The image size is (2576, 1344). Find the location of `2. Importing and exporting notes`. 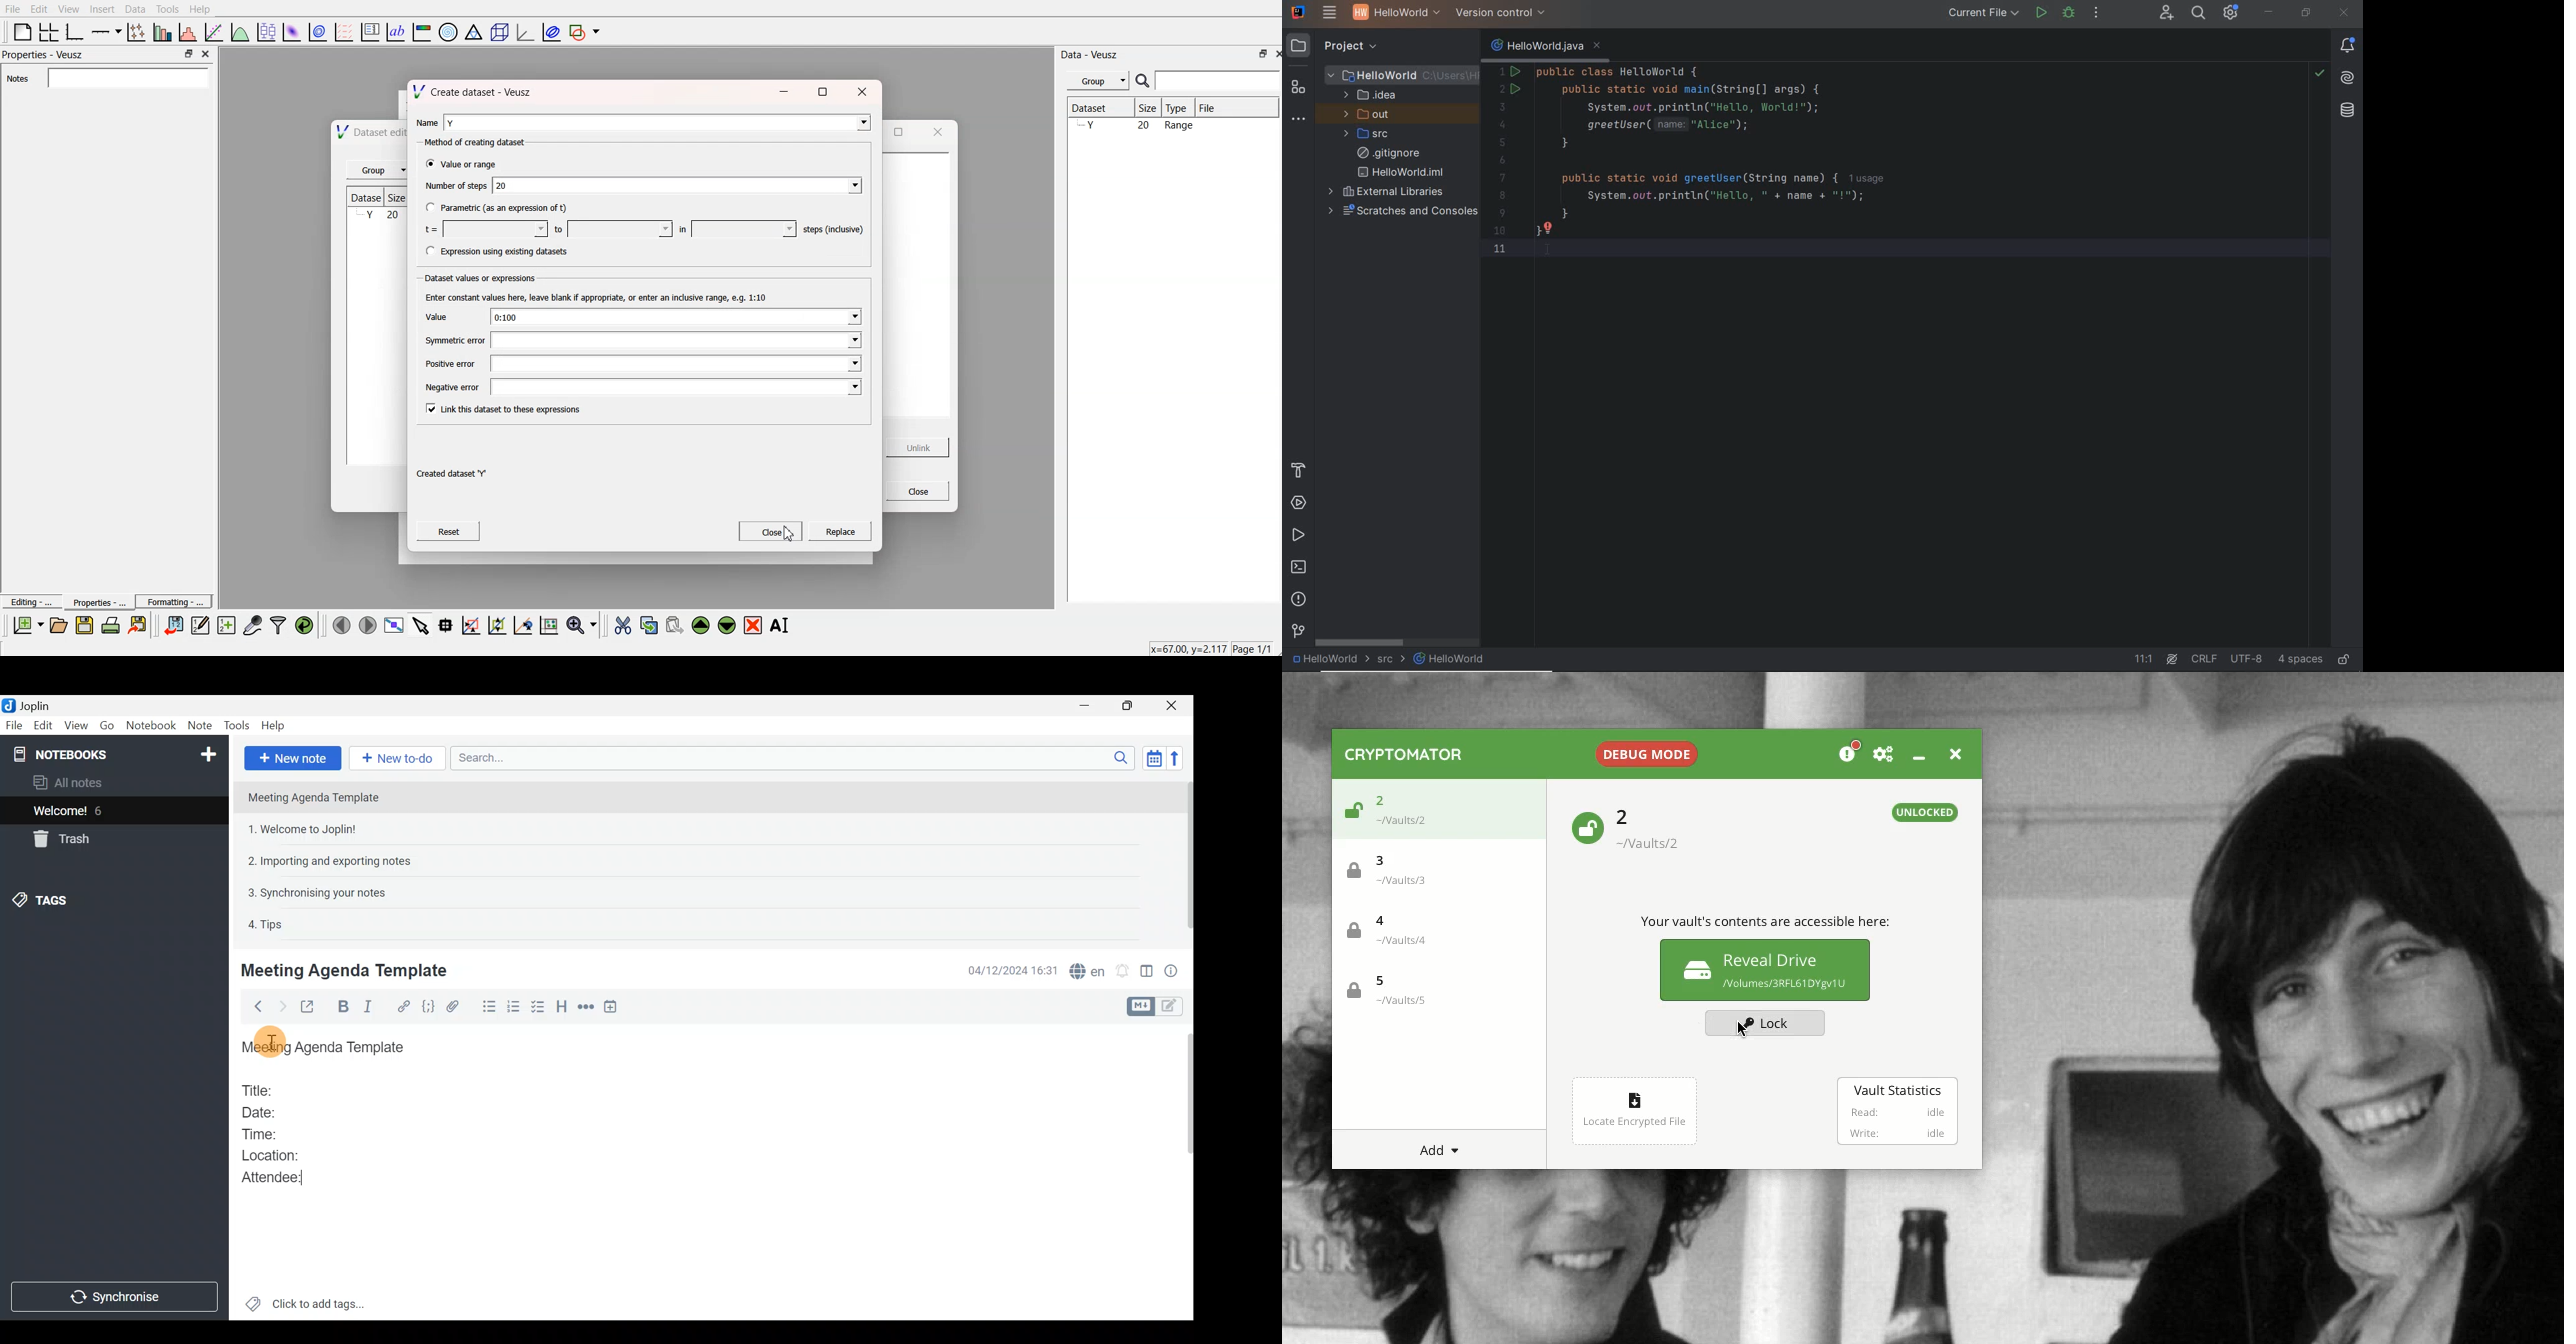

2. Importing and exporting notes is located at coordinates (334, 861).